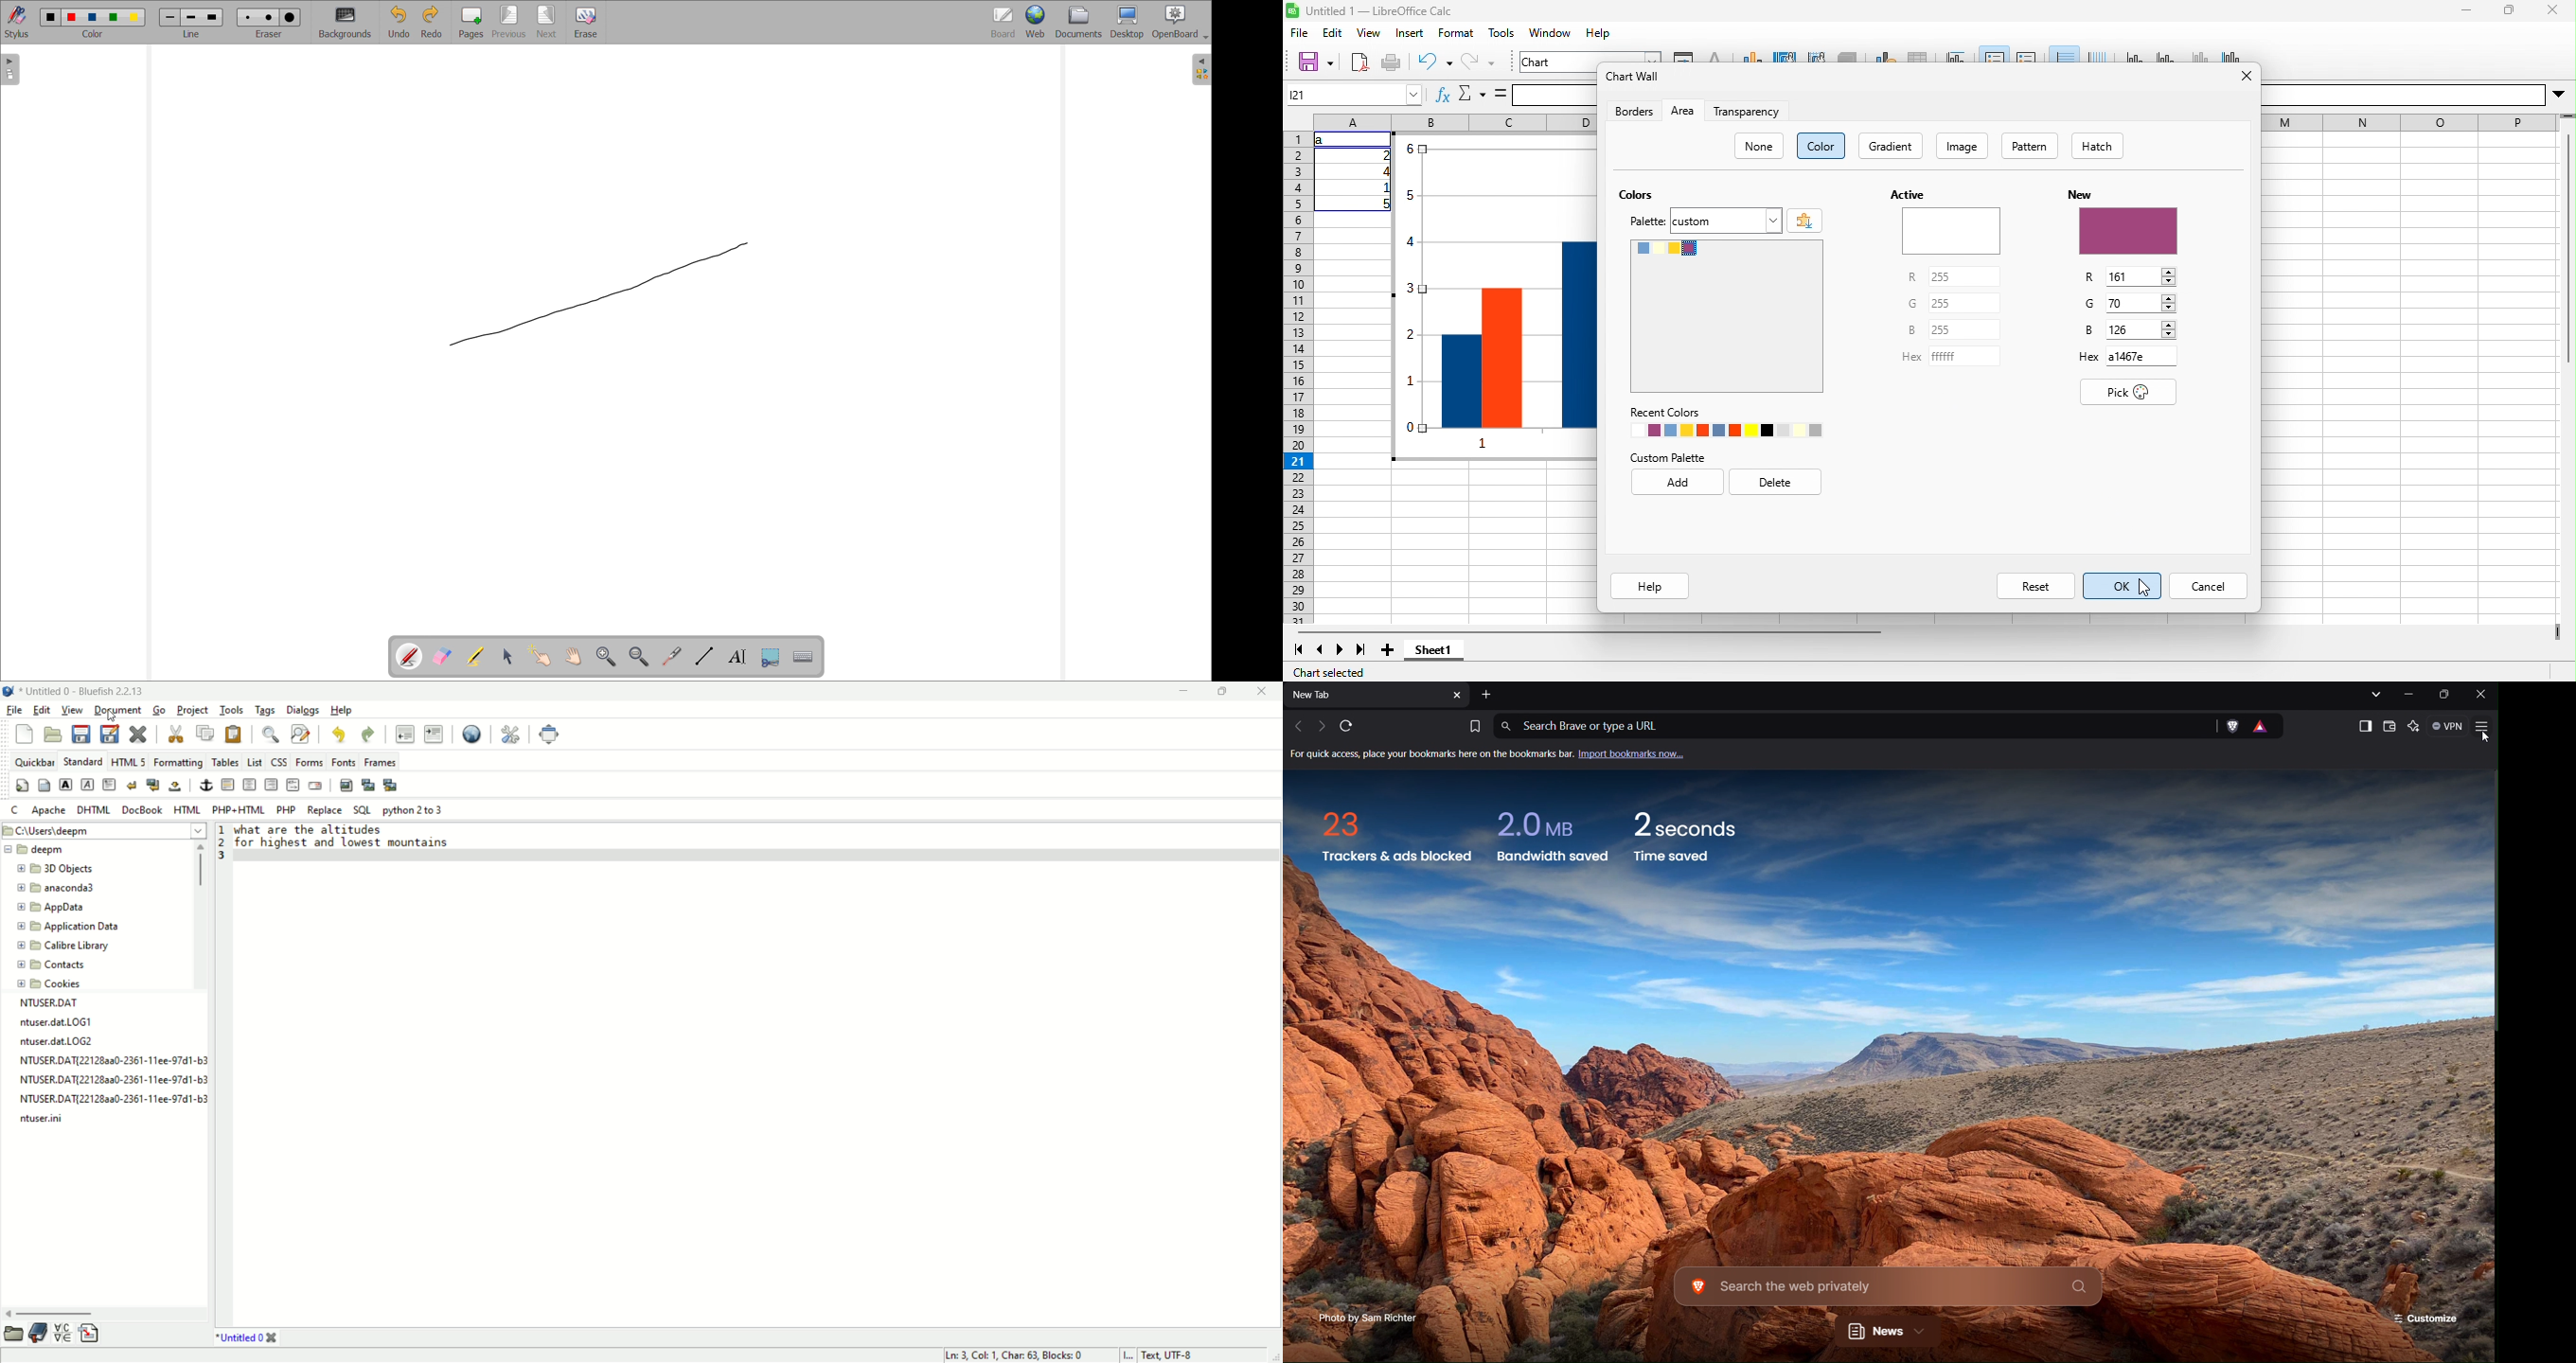  Describe the element at coordinates (174, 736) in the screenshot. I see `cut` at that location.